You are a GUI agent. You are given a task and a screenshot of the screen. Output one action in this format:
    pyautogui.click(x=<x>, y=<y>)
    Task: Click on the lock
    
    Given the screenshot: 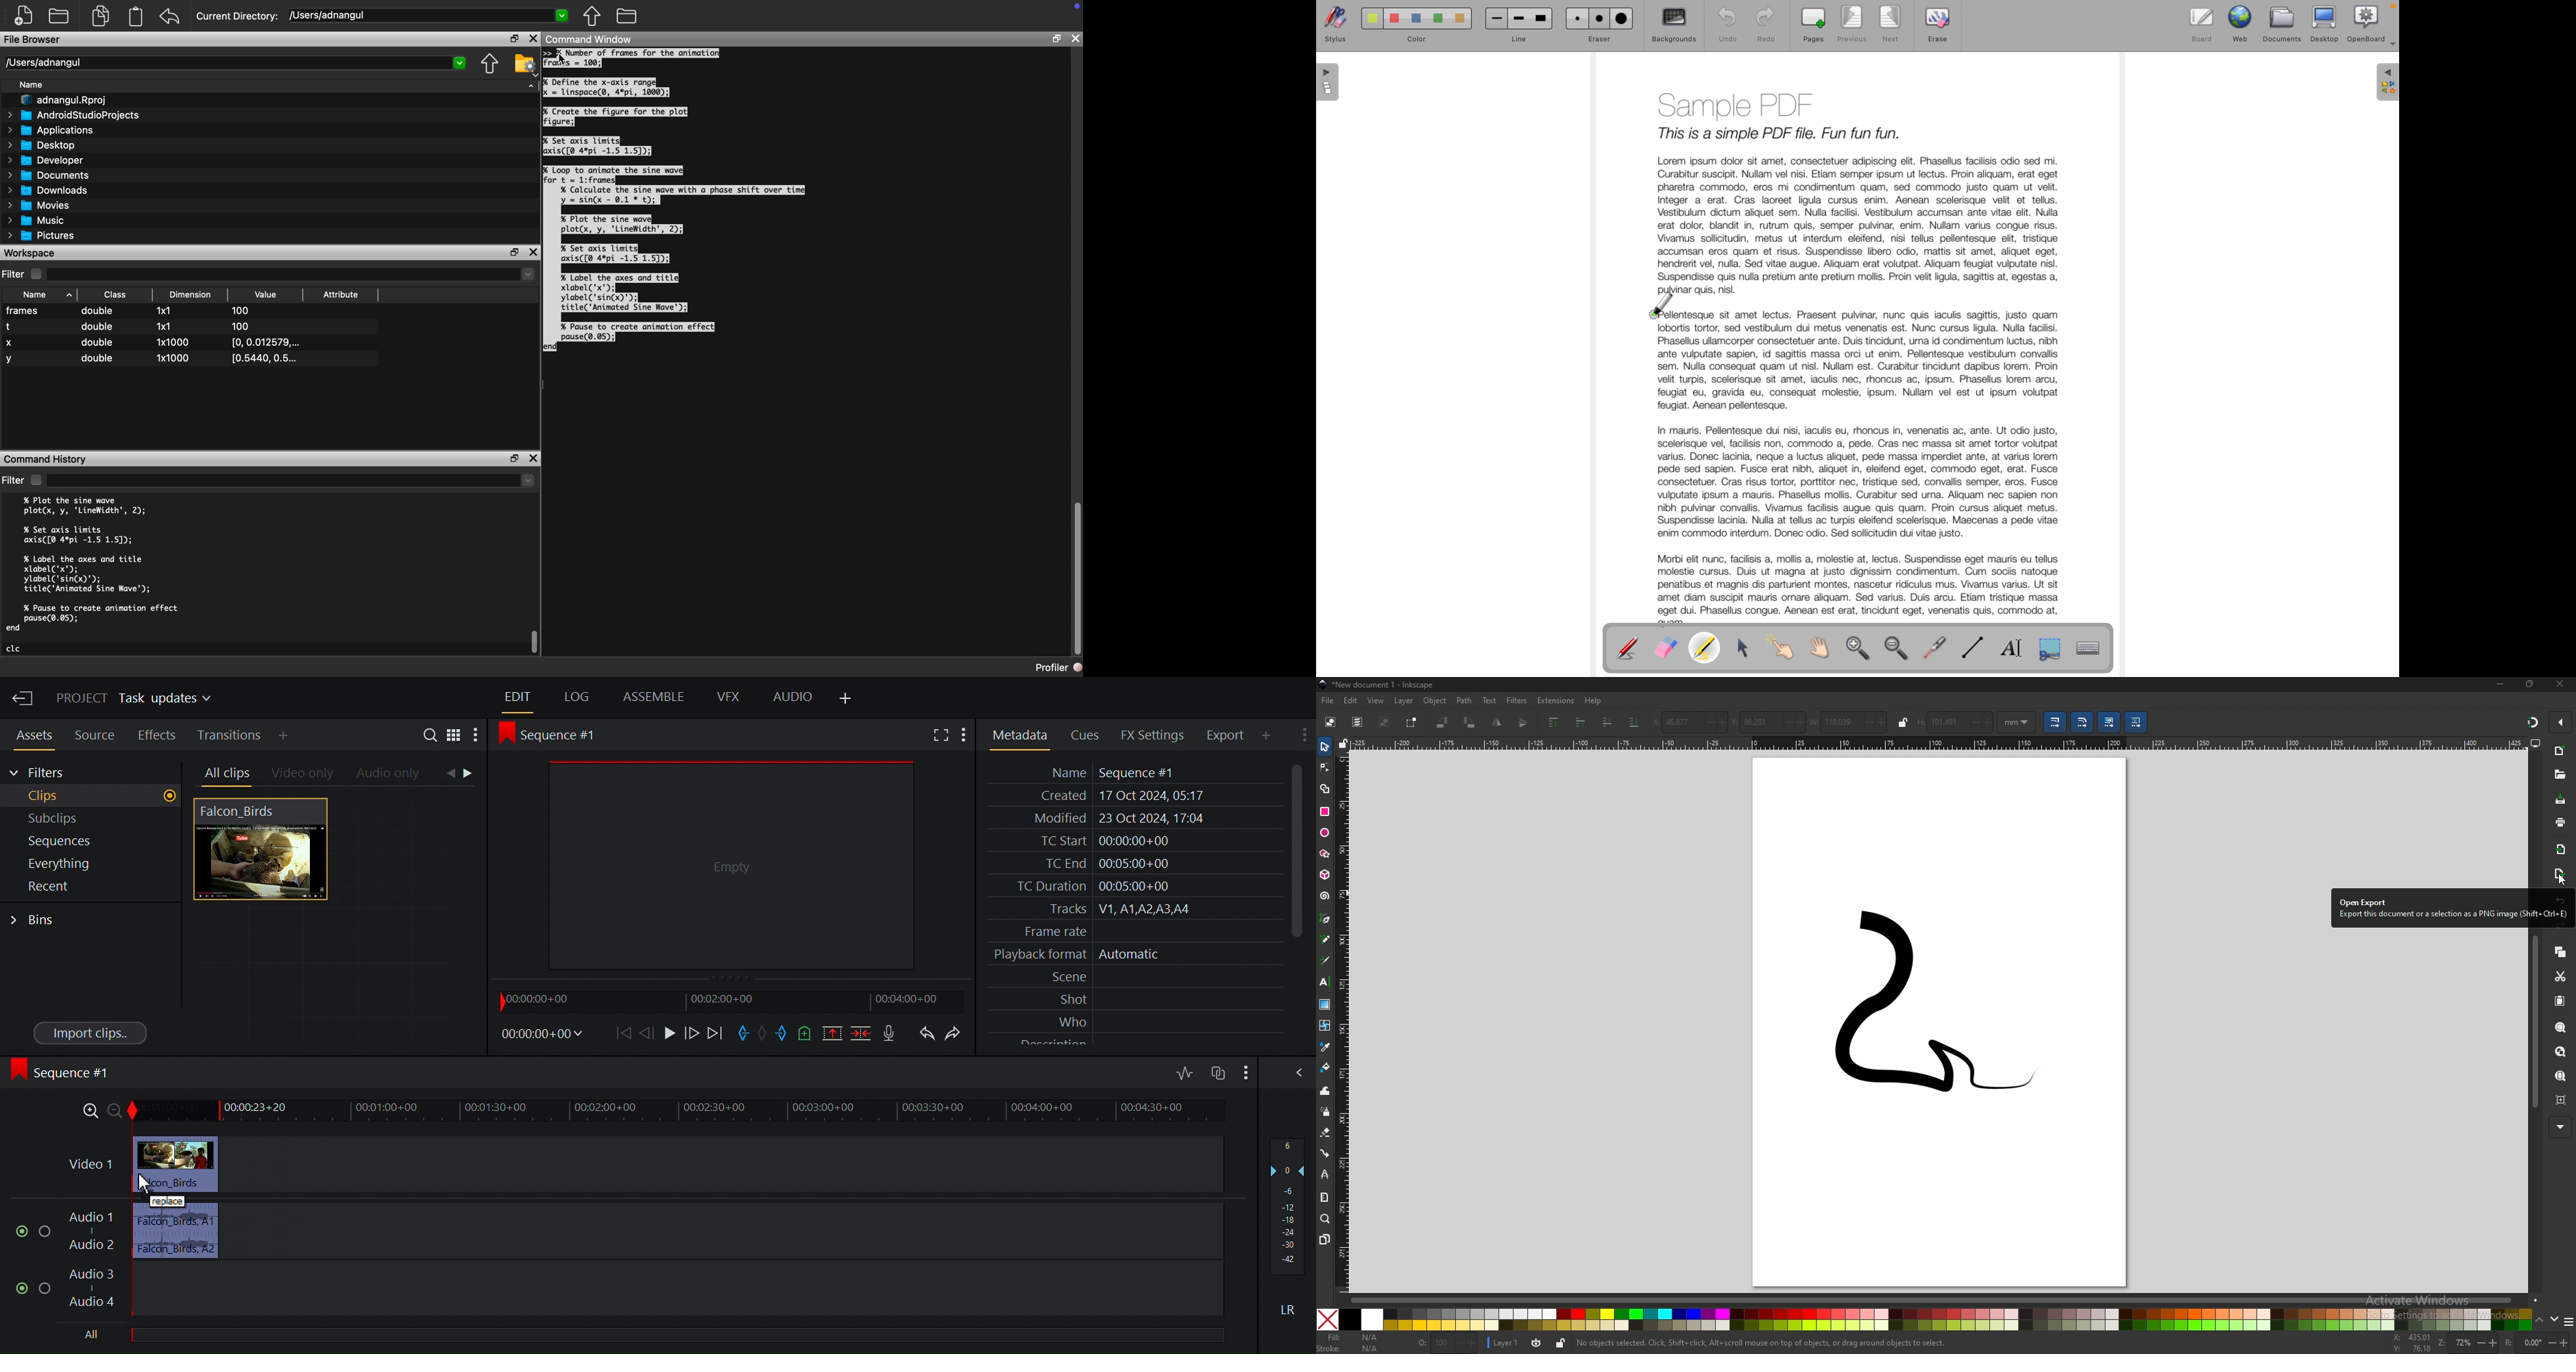 What is the action you would take?
    pyautogui.click(x=1903, y=722)
    